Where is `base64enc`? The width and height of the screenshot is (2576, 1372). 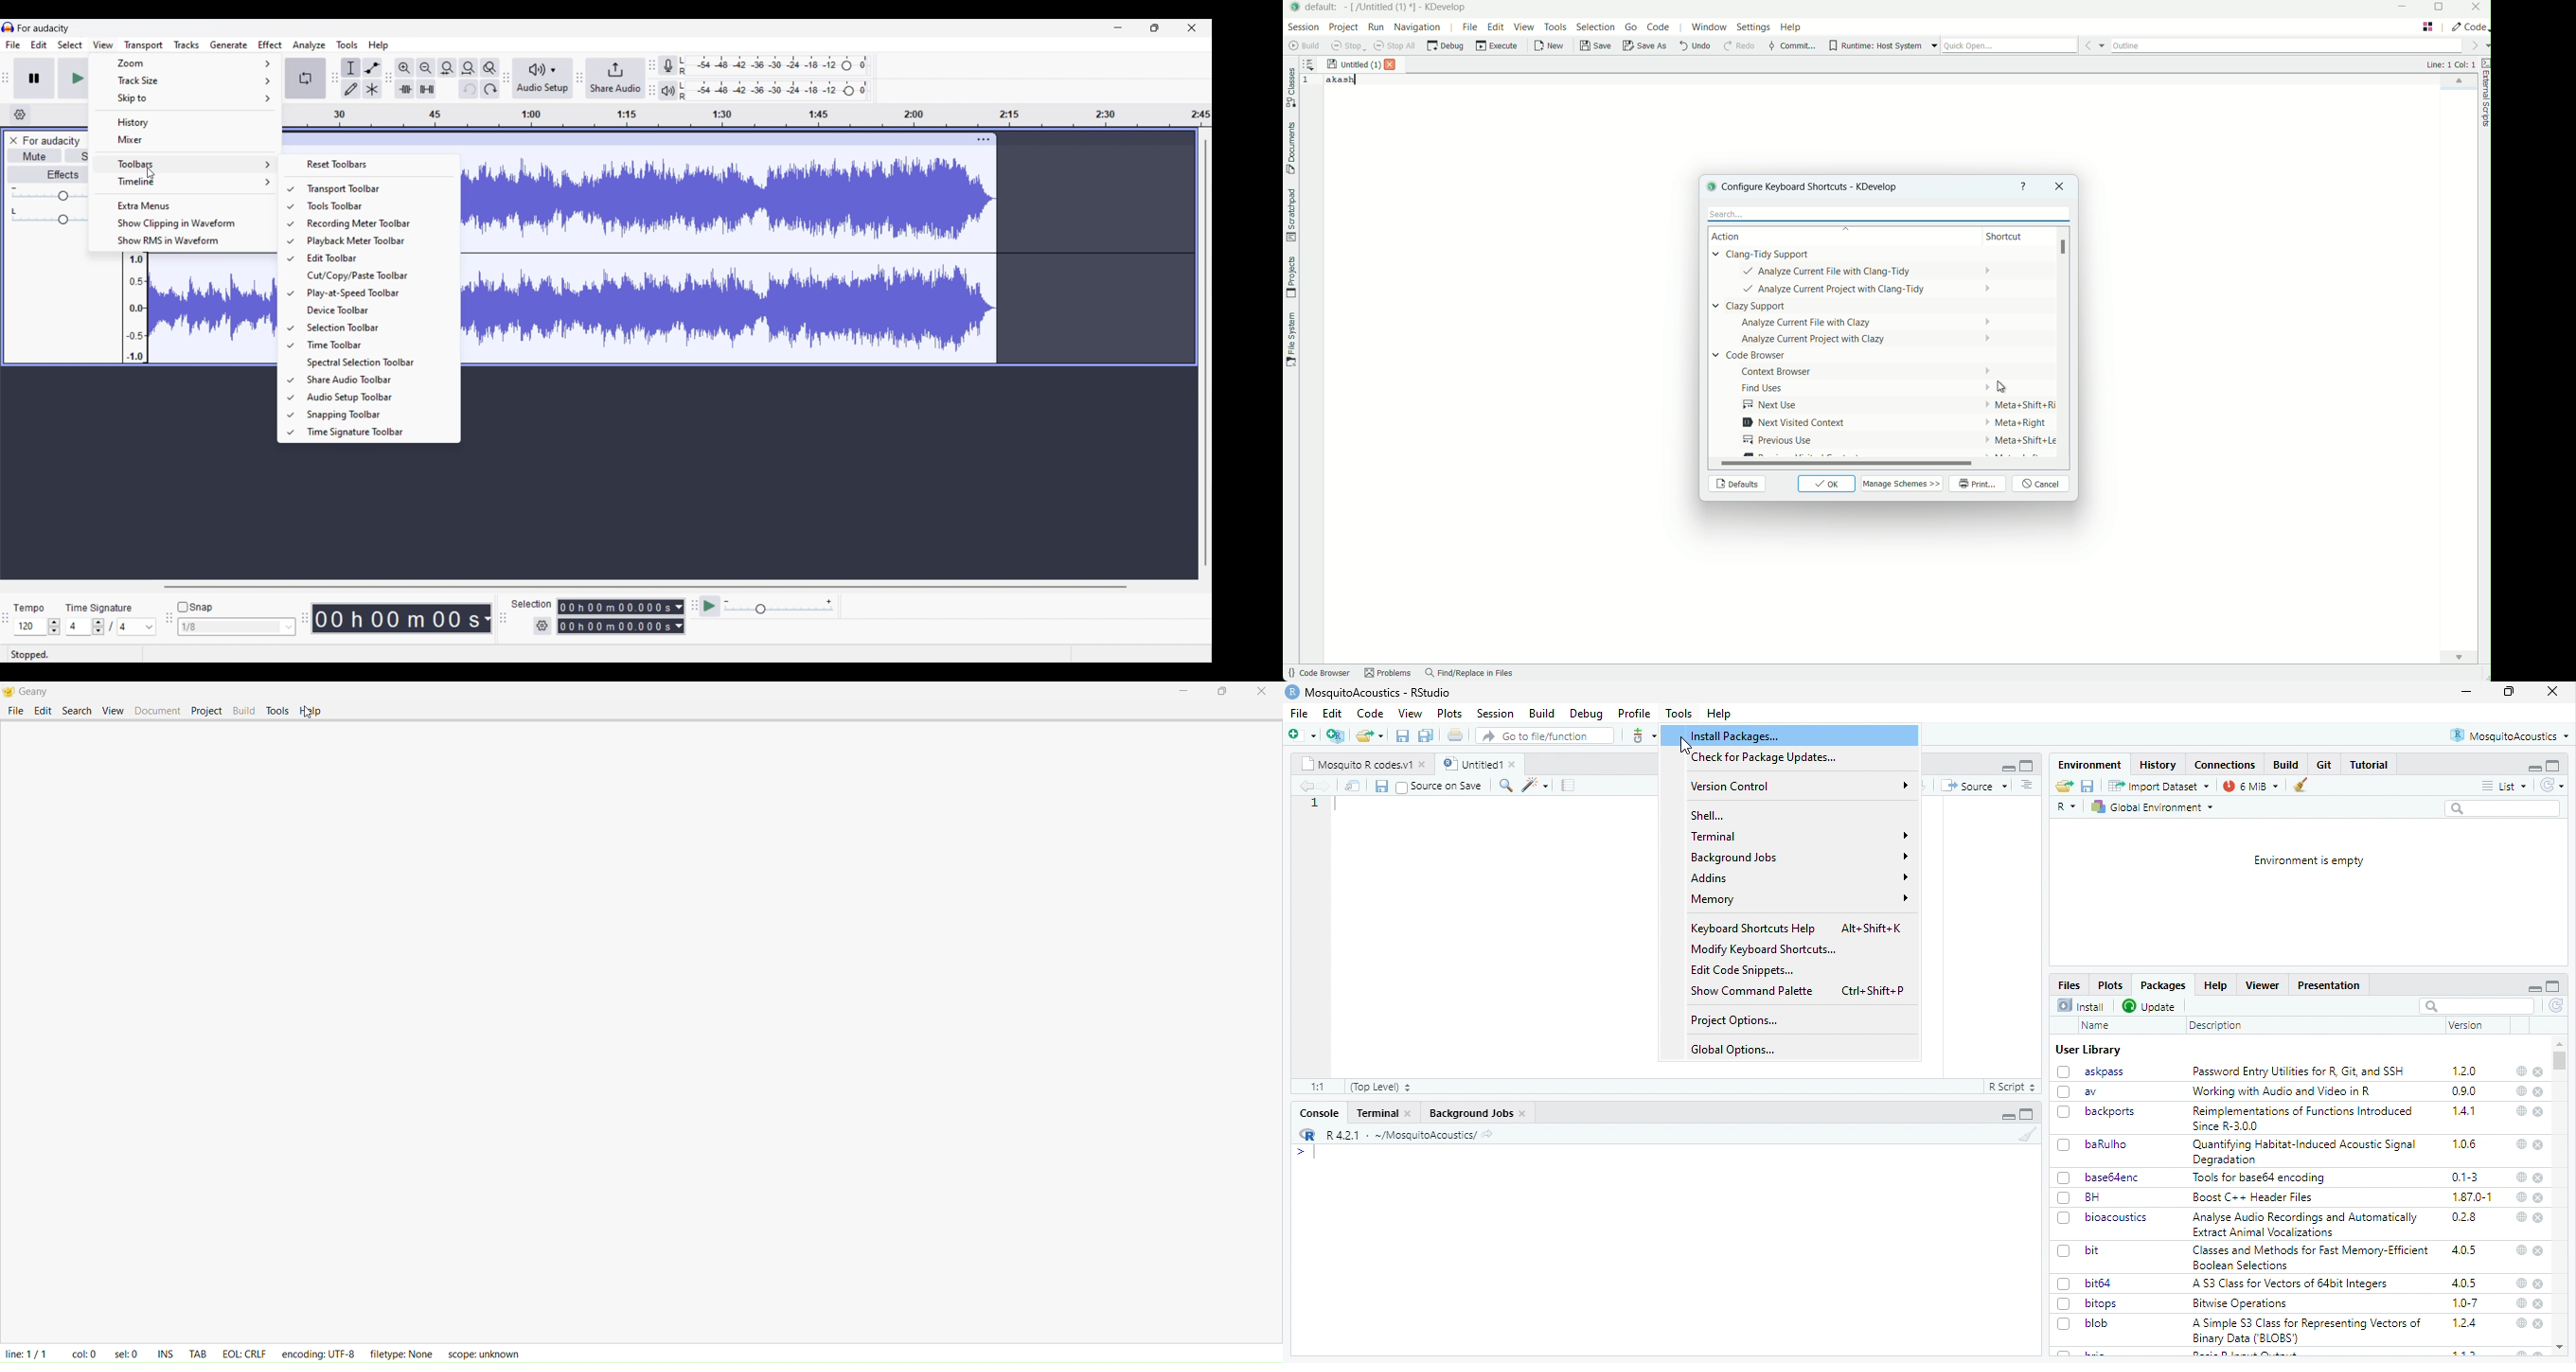 base64enc is located at coordinates (2115, 1177).